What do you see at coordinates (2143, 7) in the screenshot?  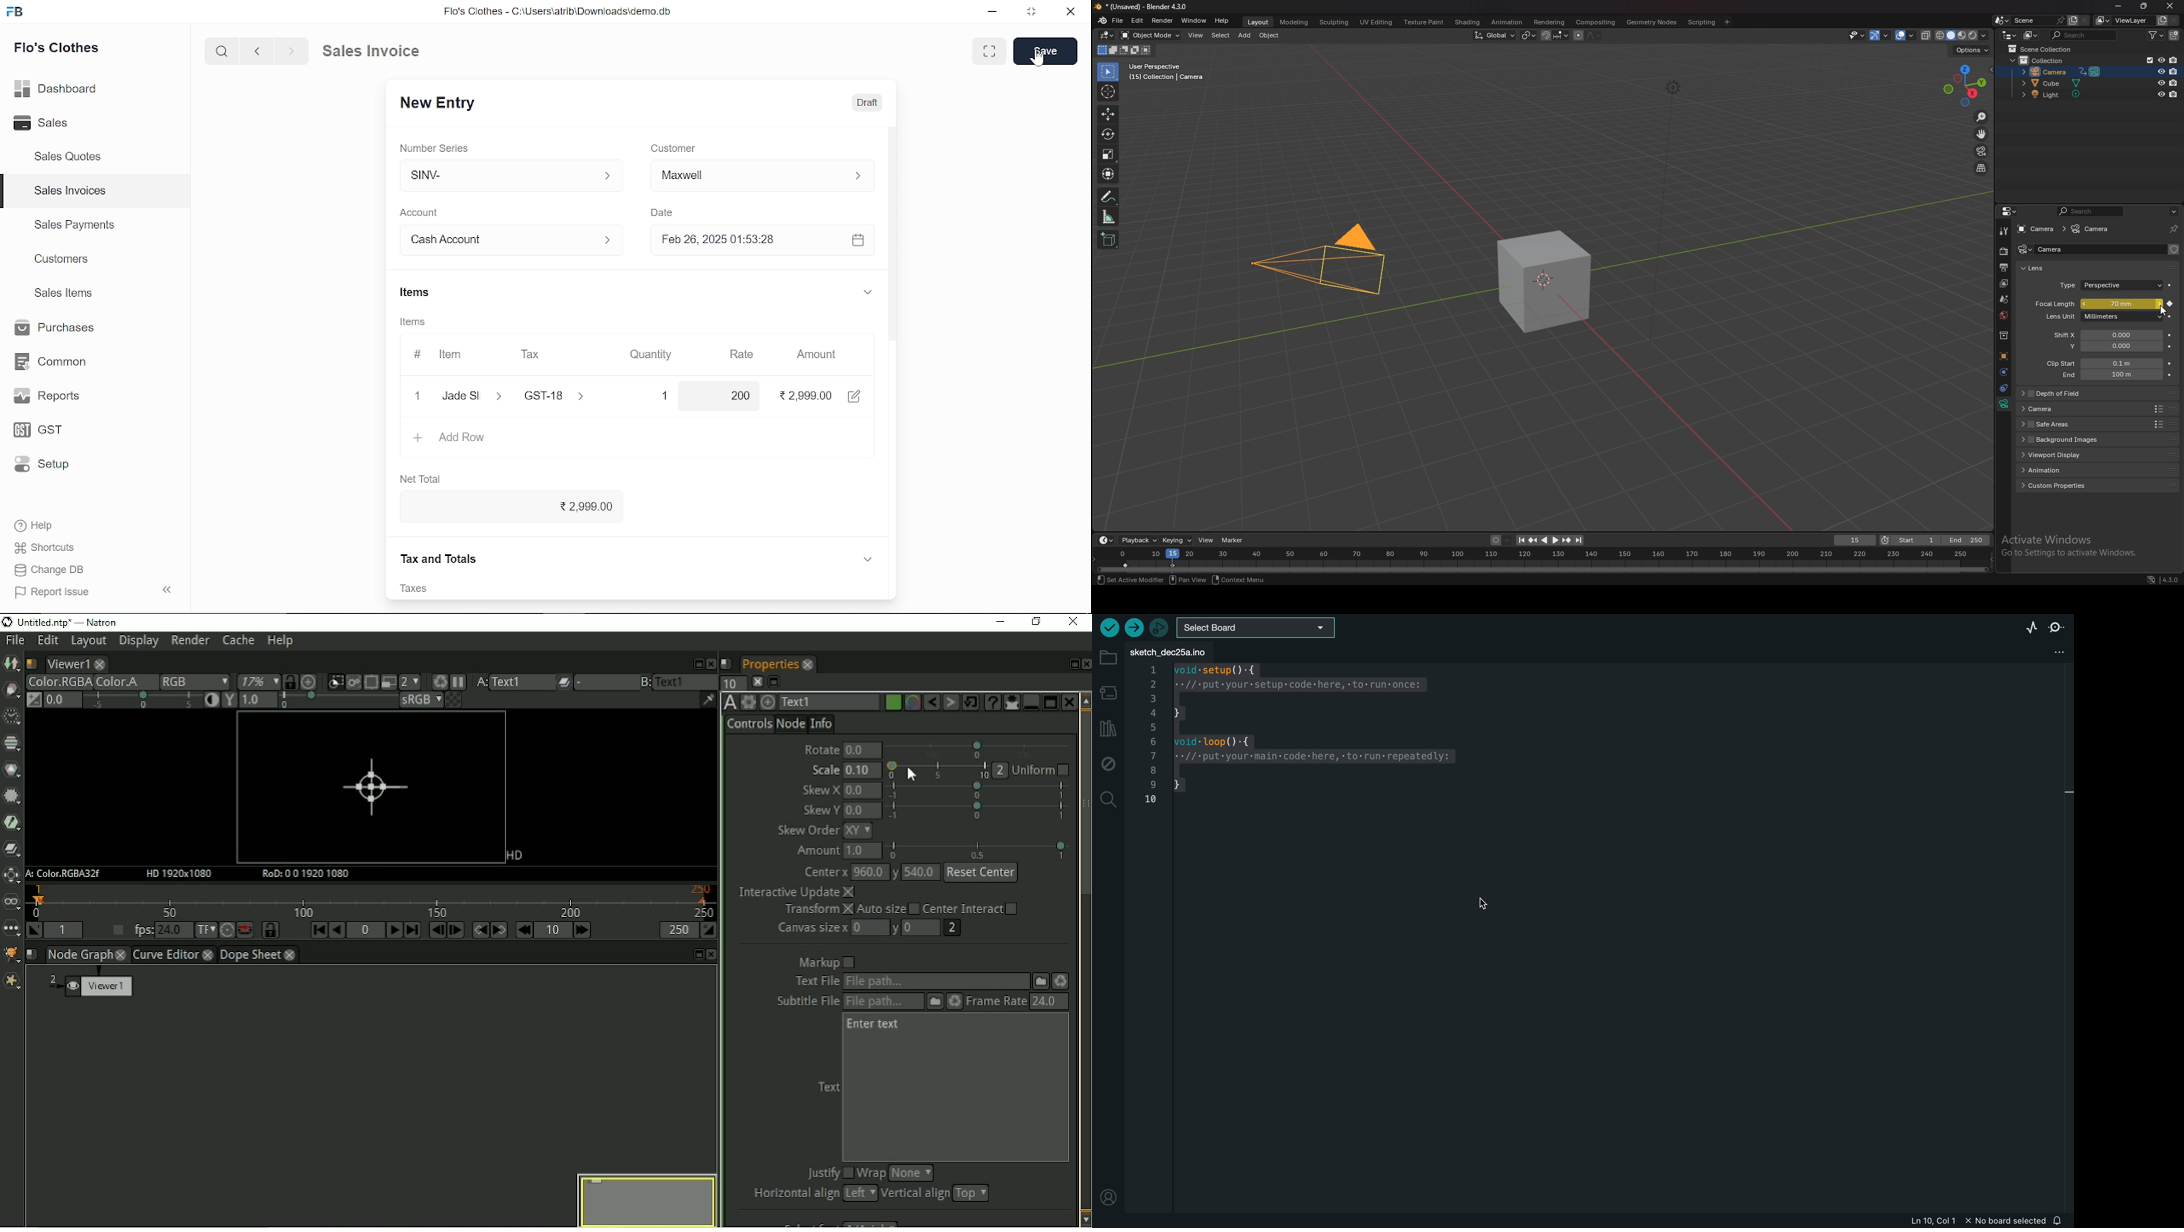 I see `resize` at bounding box center [2143, 7].